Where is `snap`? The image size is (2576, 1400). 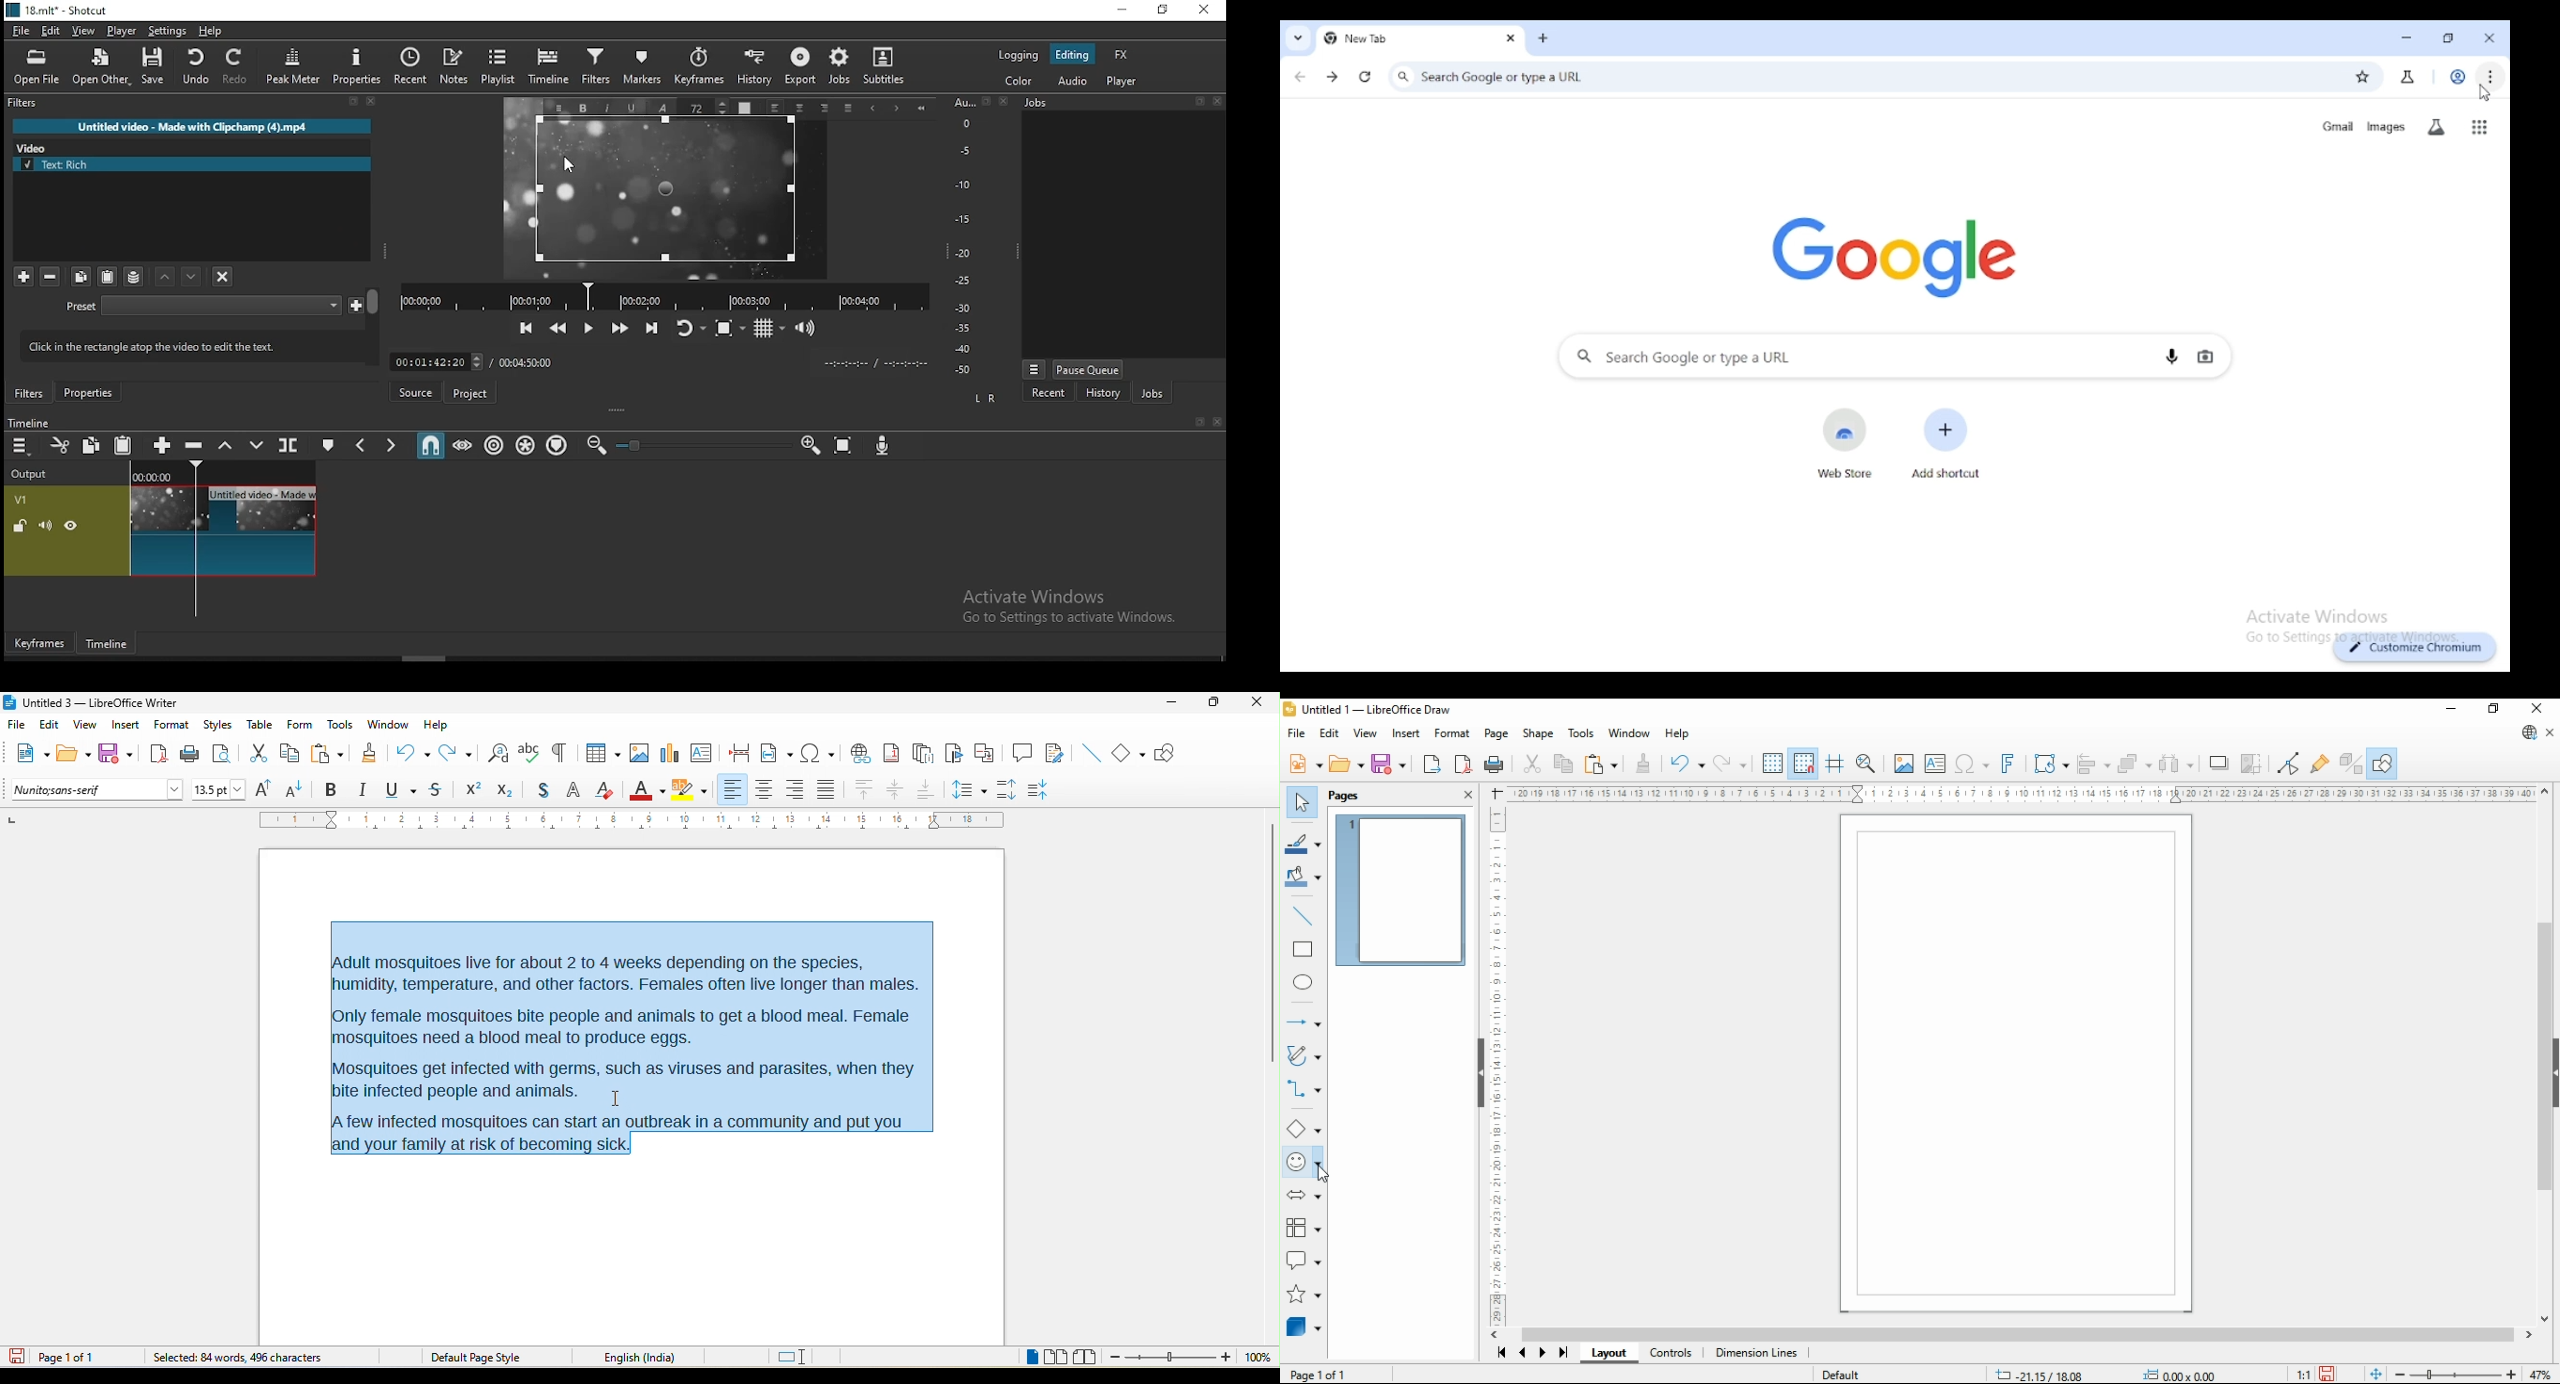
snap is located at coordinates (430, 443).